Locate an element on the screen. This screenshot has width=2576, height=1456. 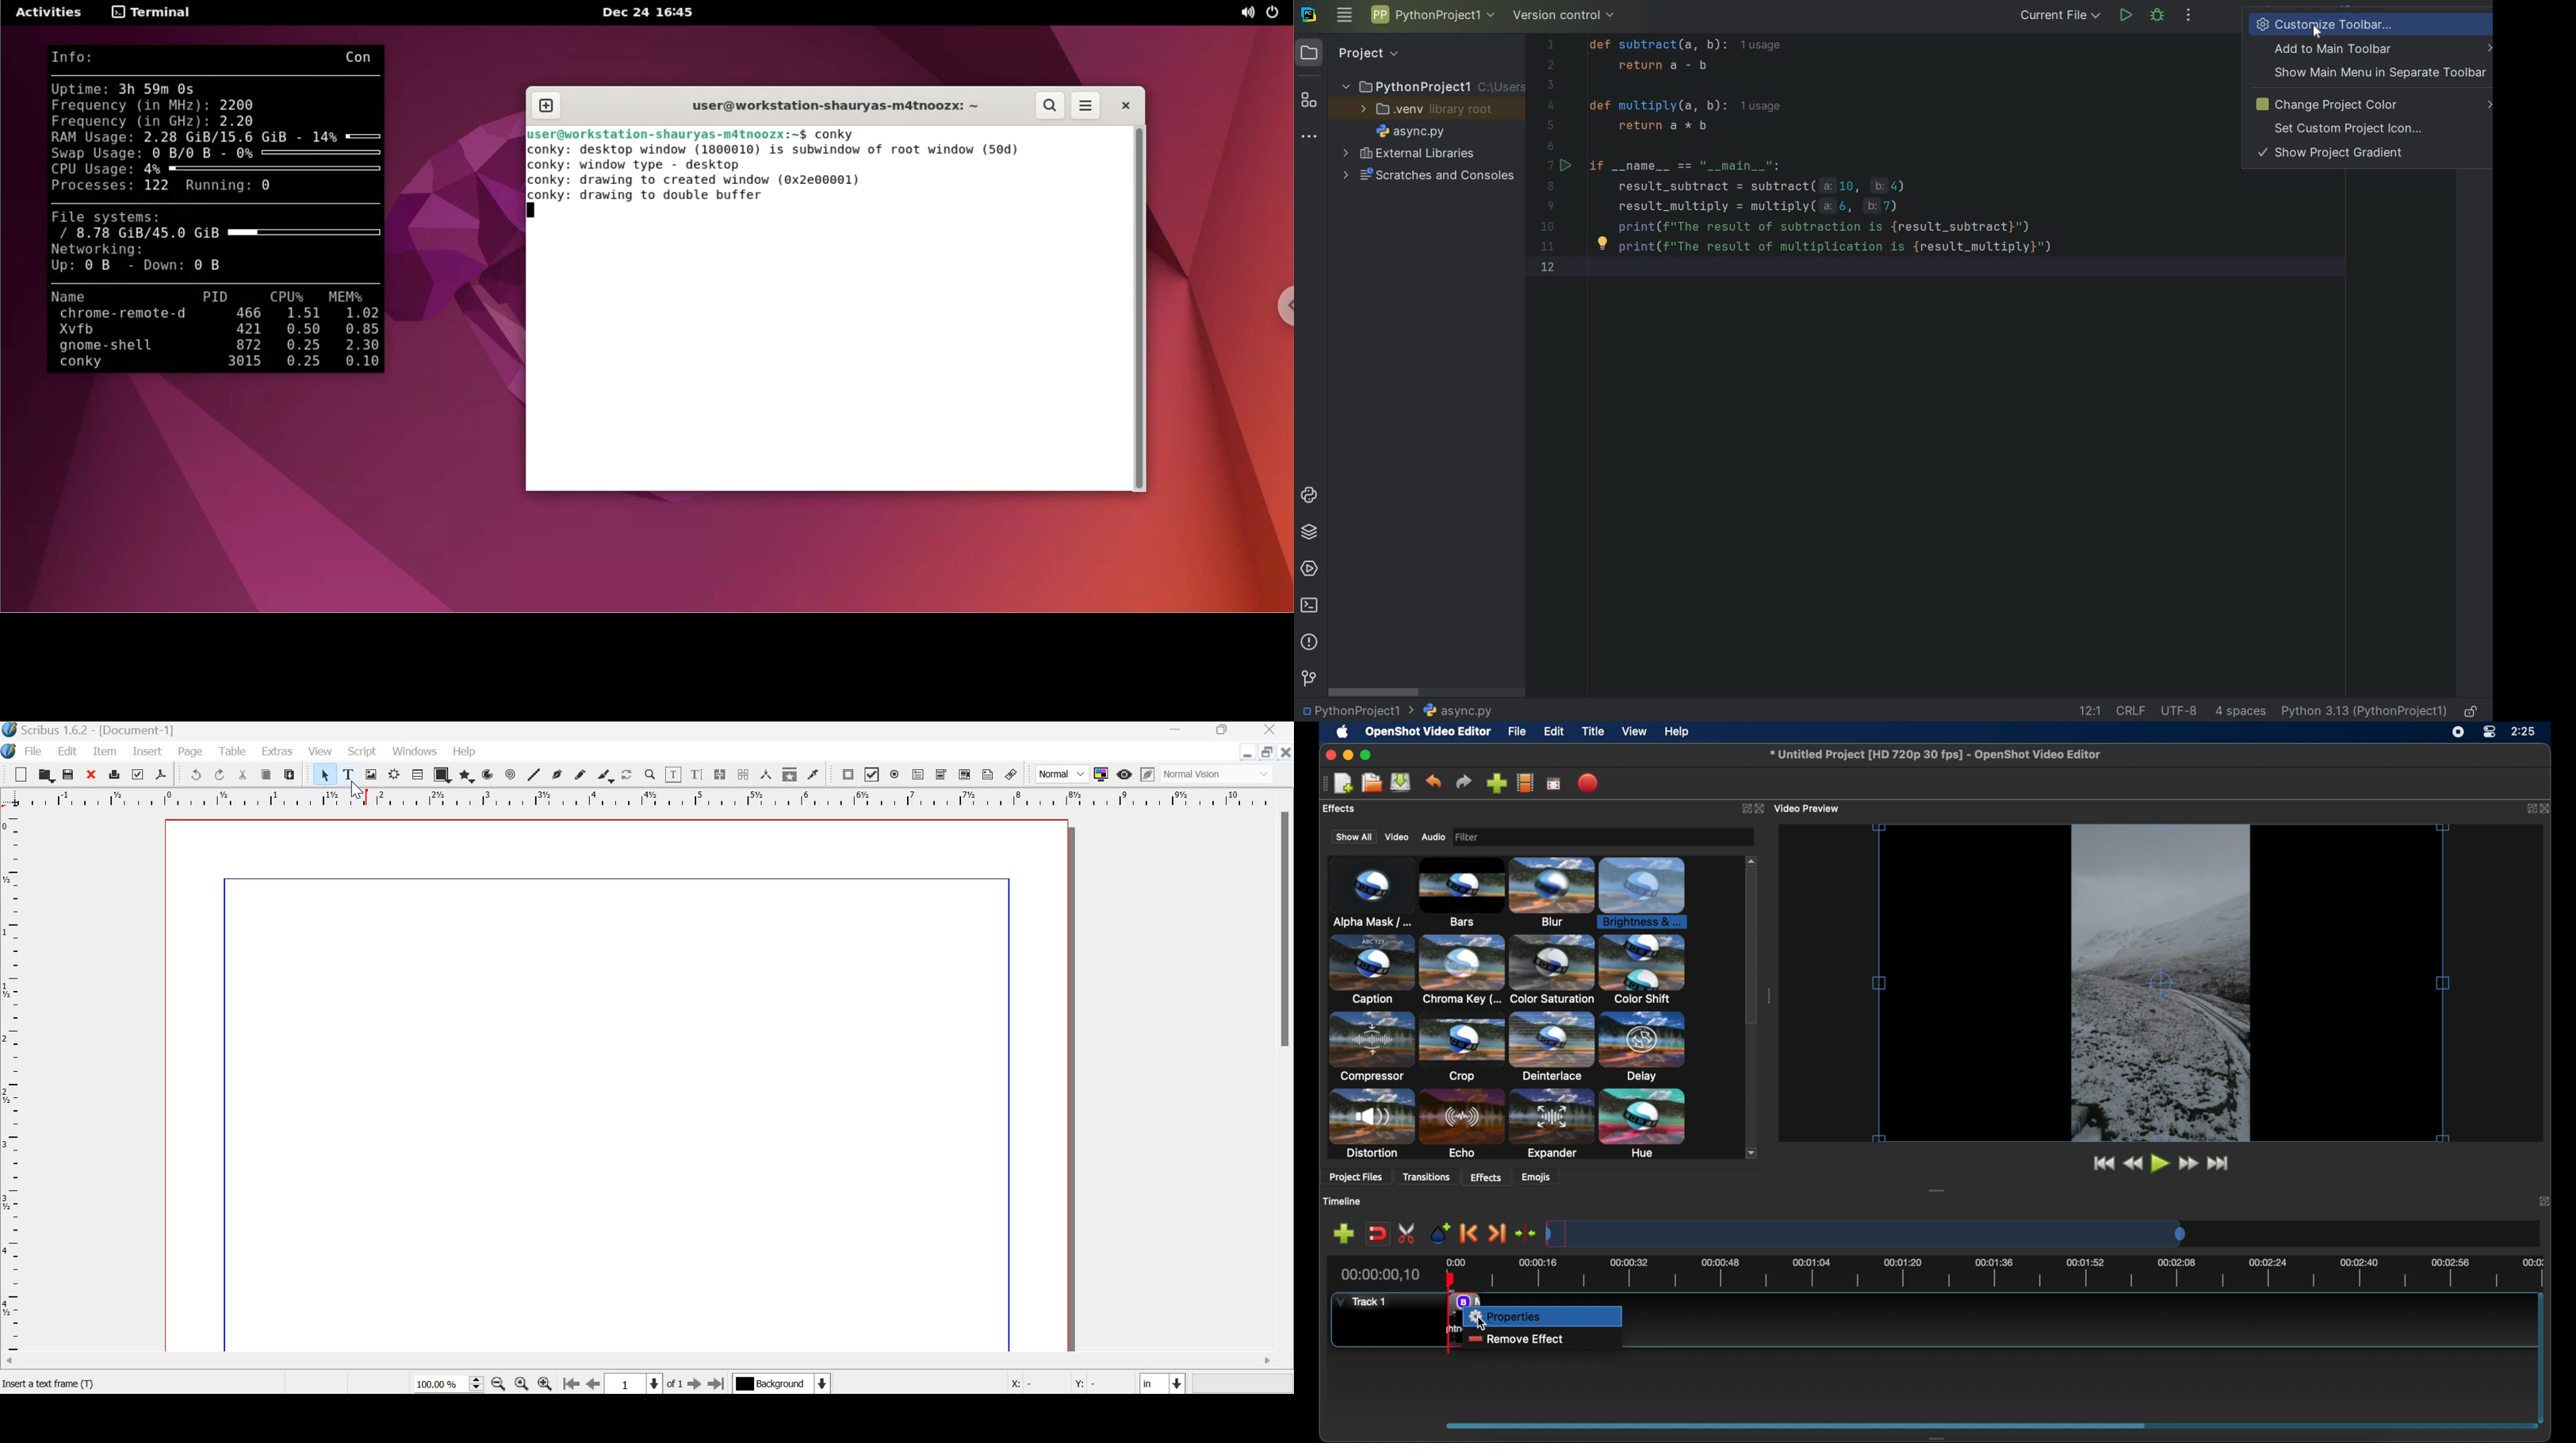
close is located at coordinates (2545, 1200).